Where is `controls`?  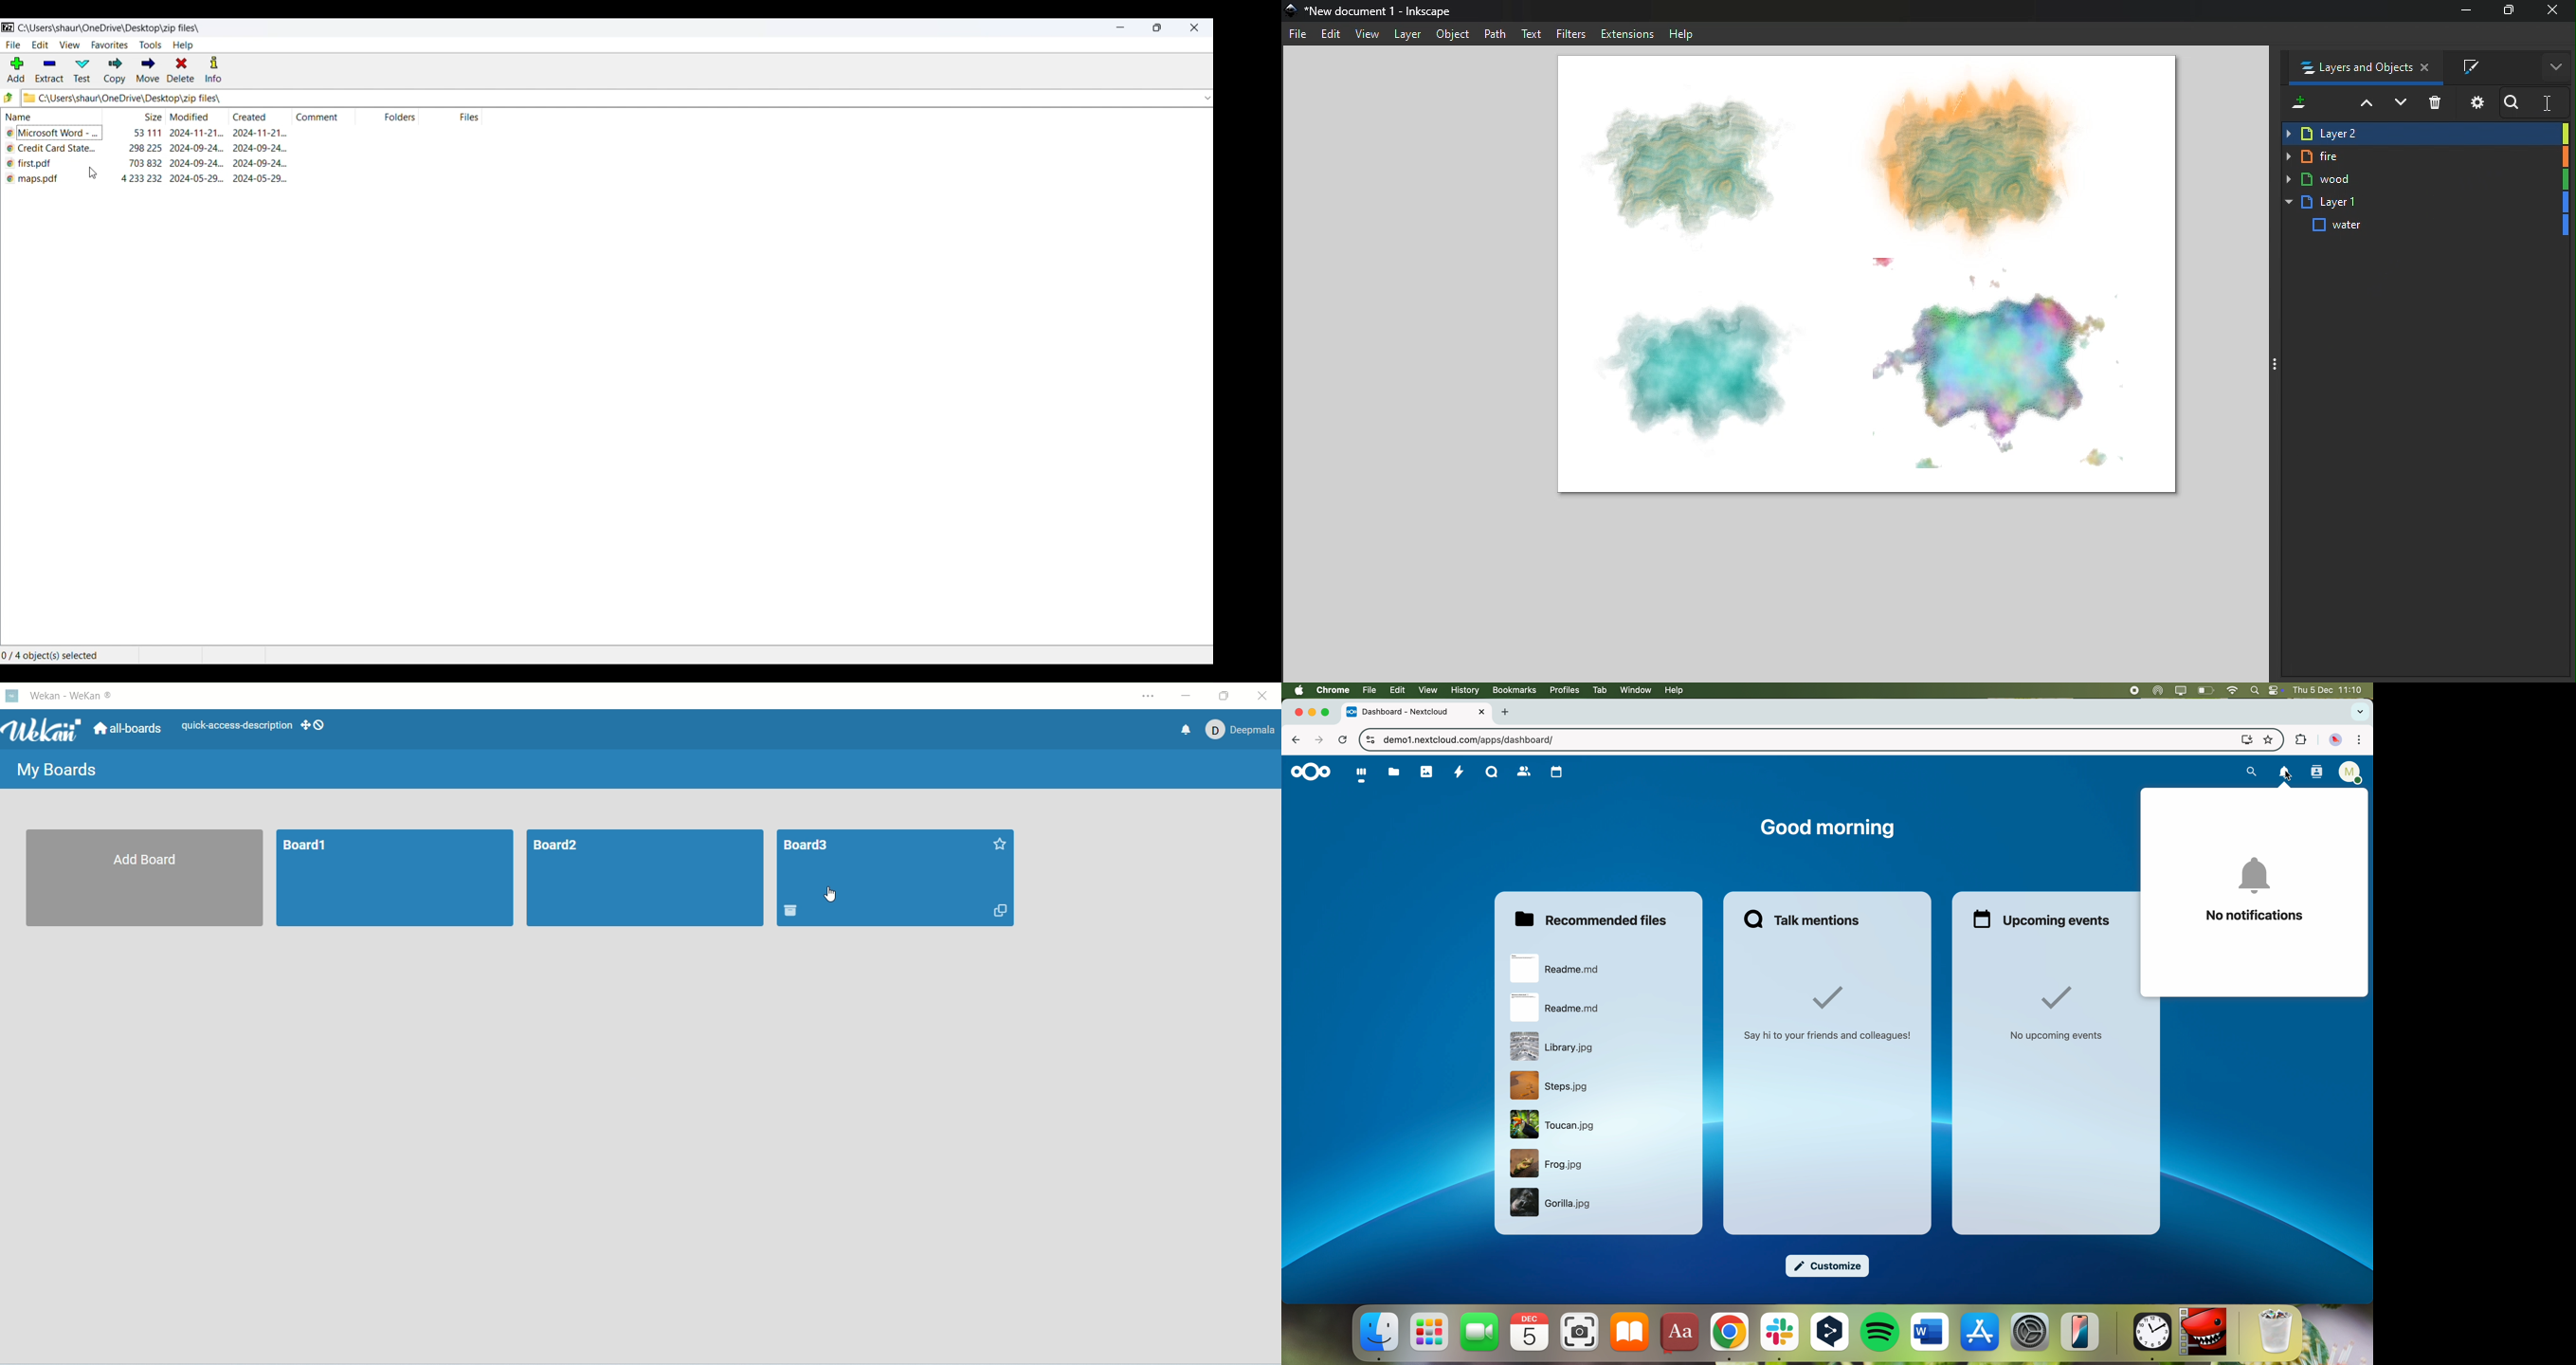 controls is located at coordinates (2275, 691).